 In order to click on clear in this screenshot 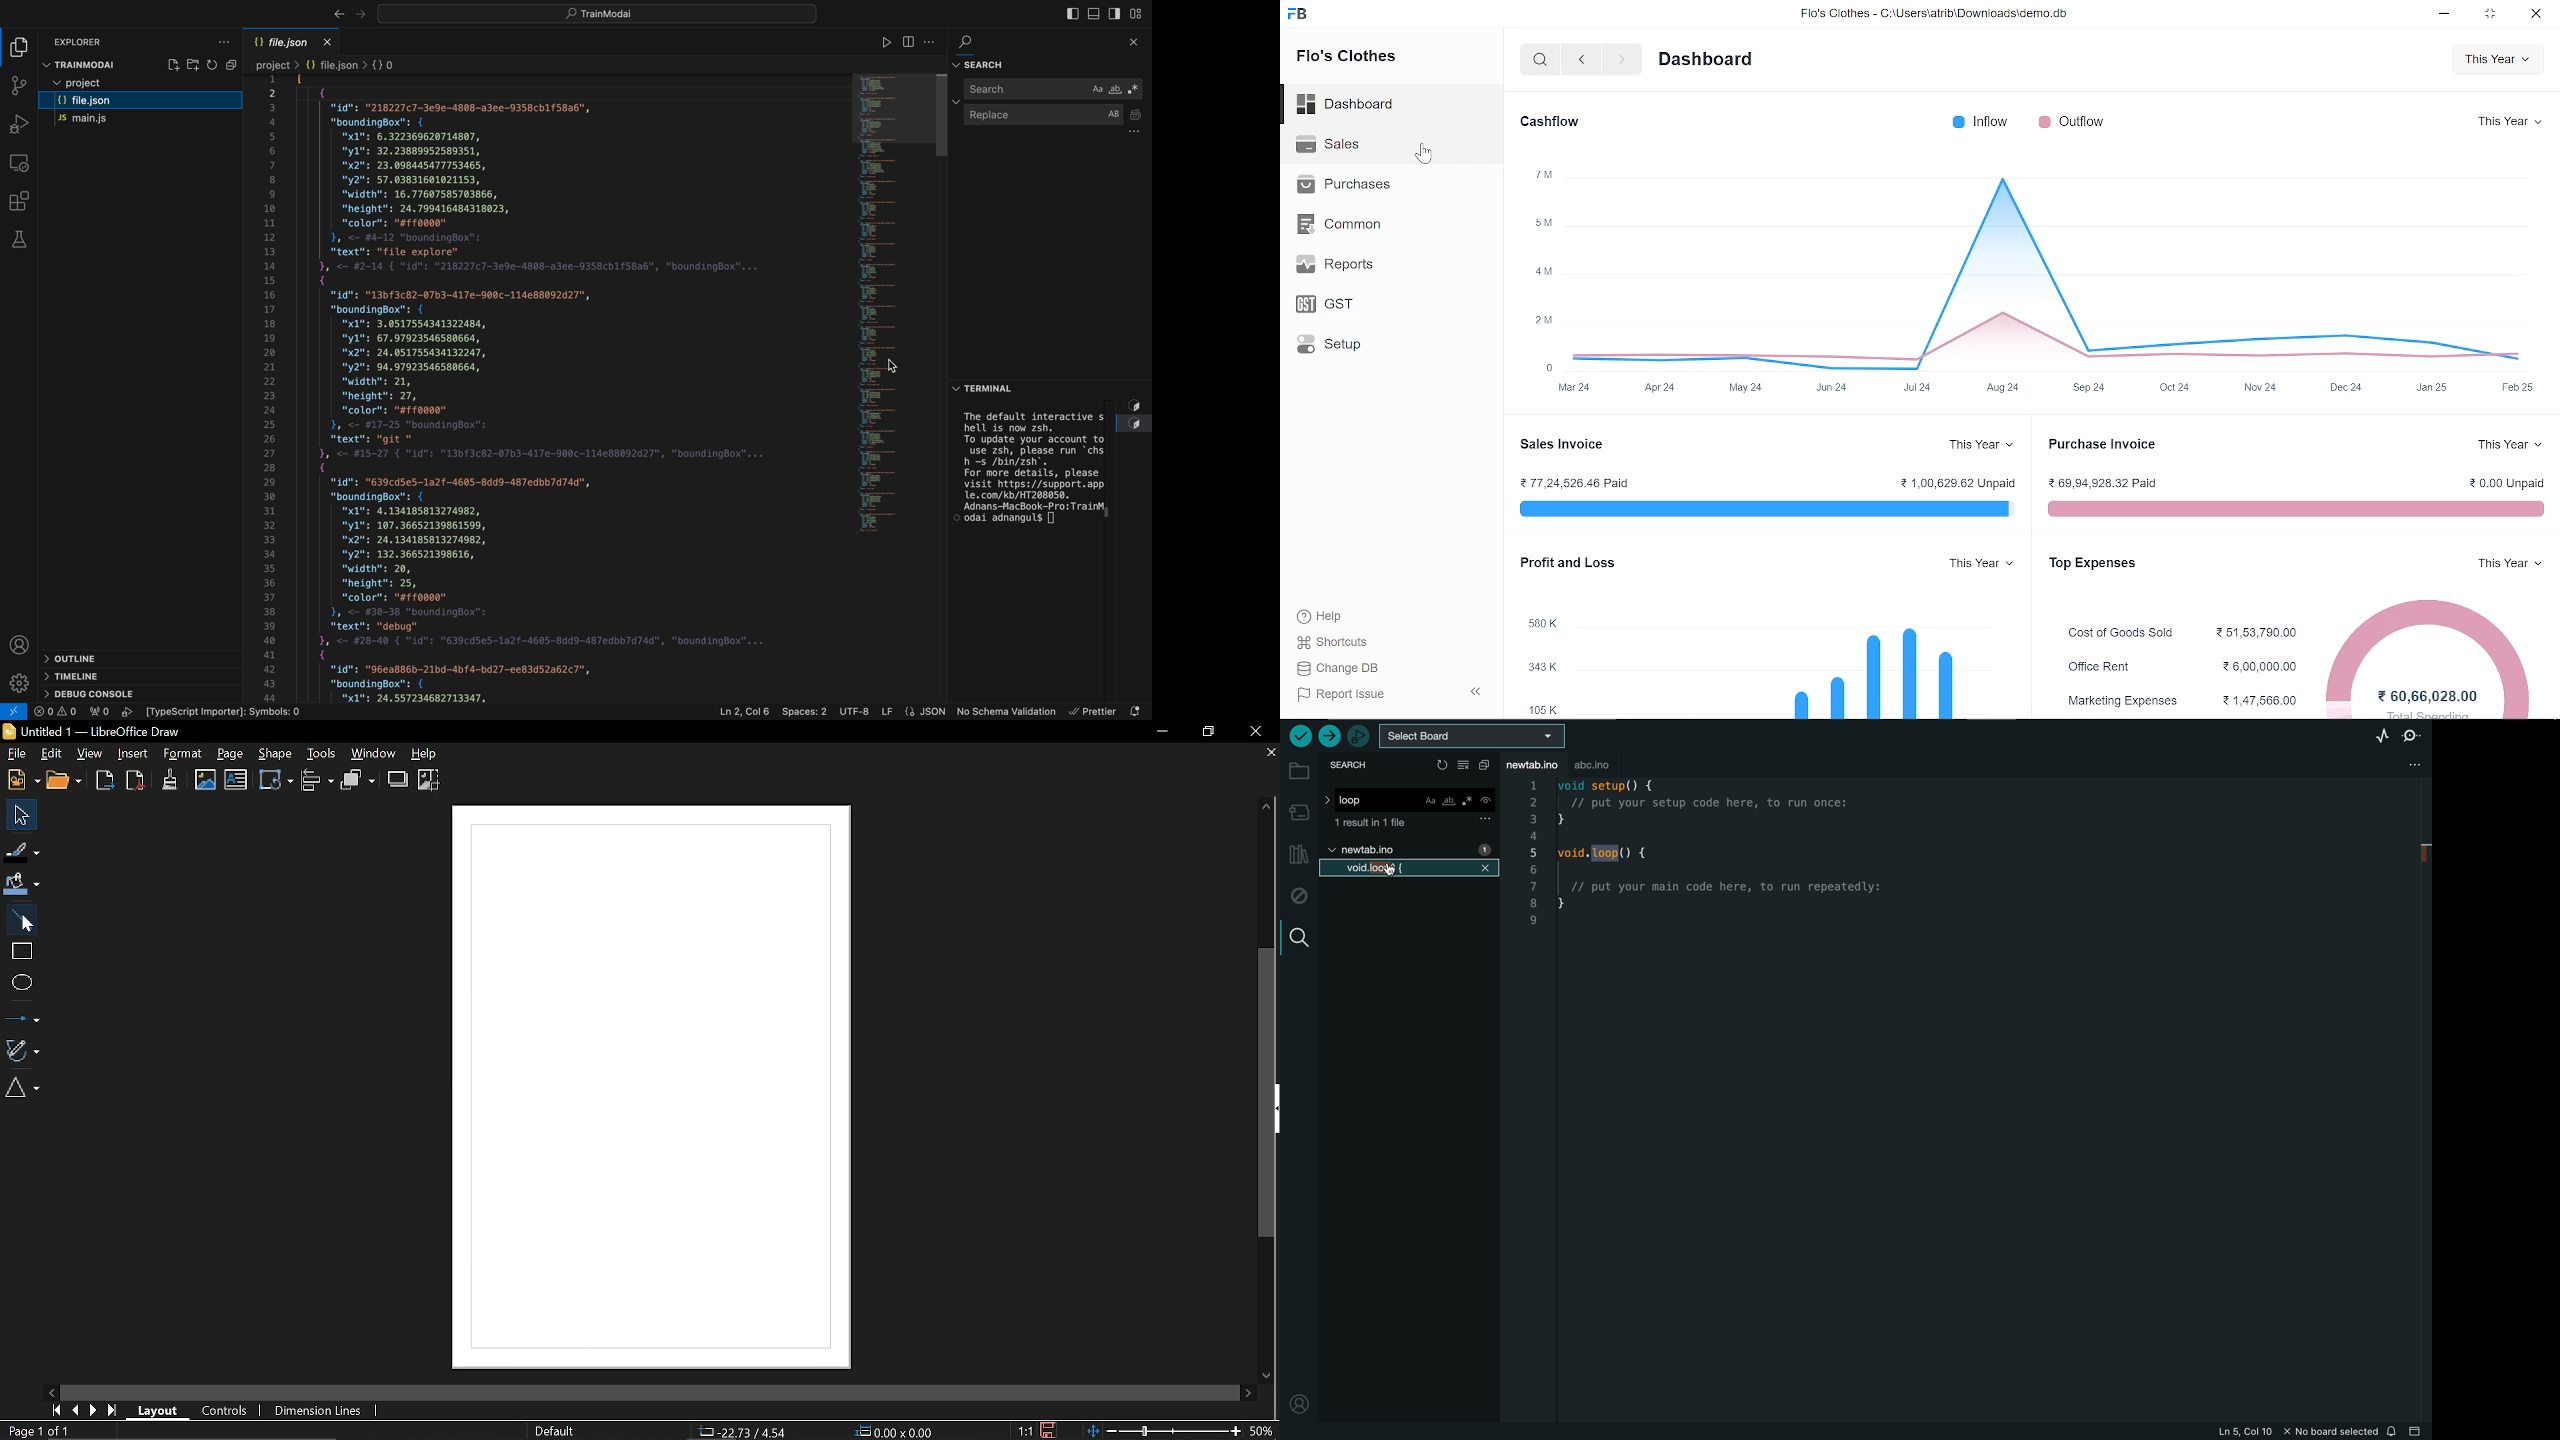, I will do `click(1464, 765)`.